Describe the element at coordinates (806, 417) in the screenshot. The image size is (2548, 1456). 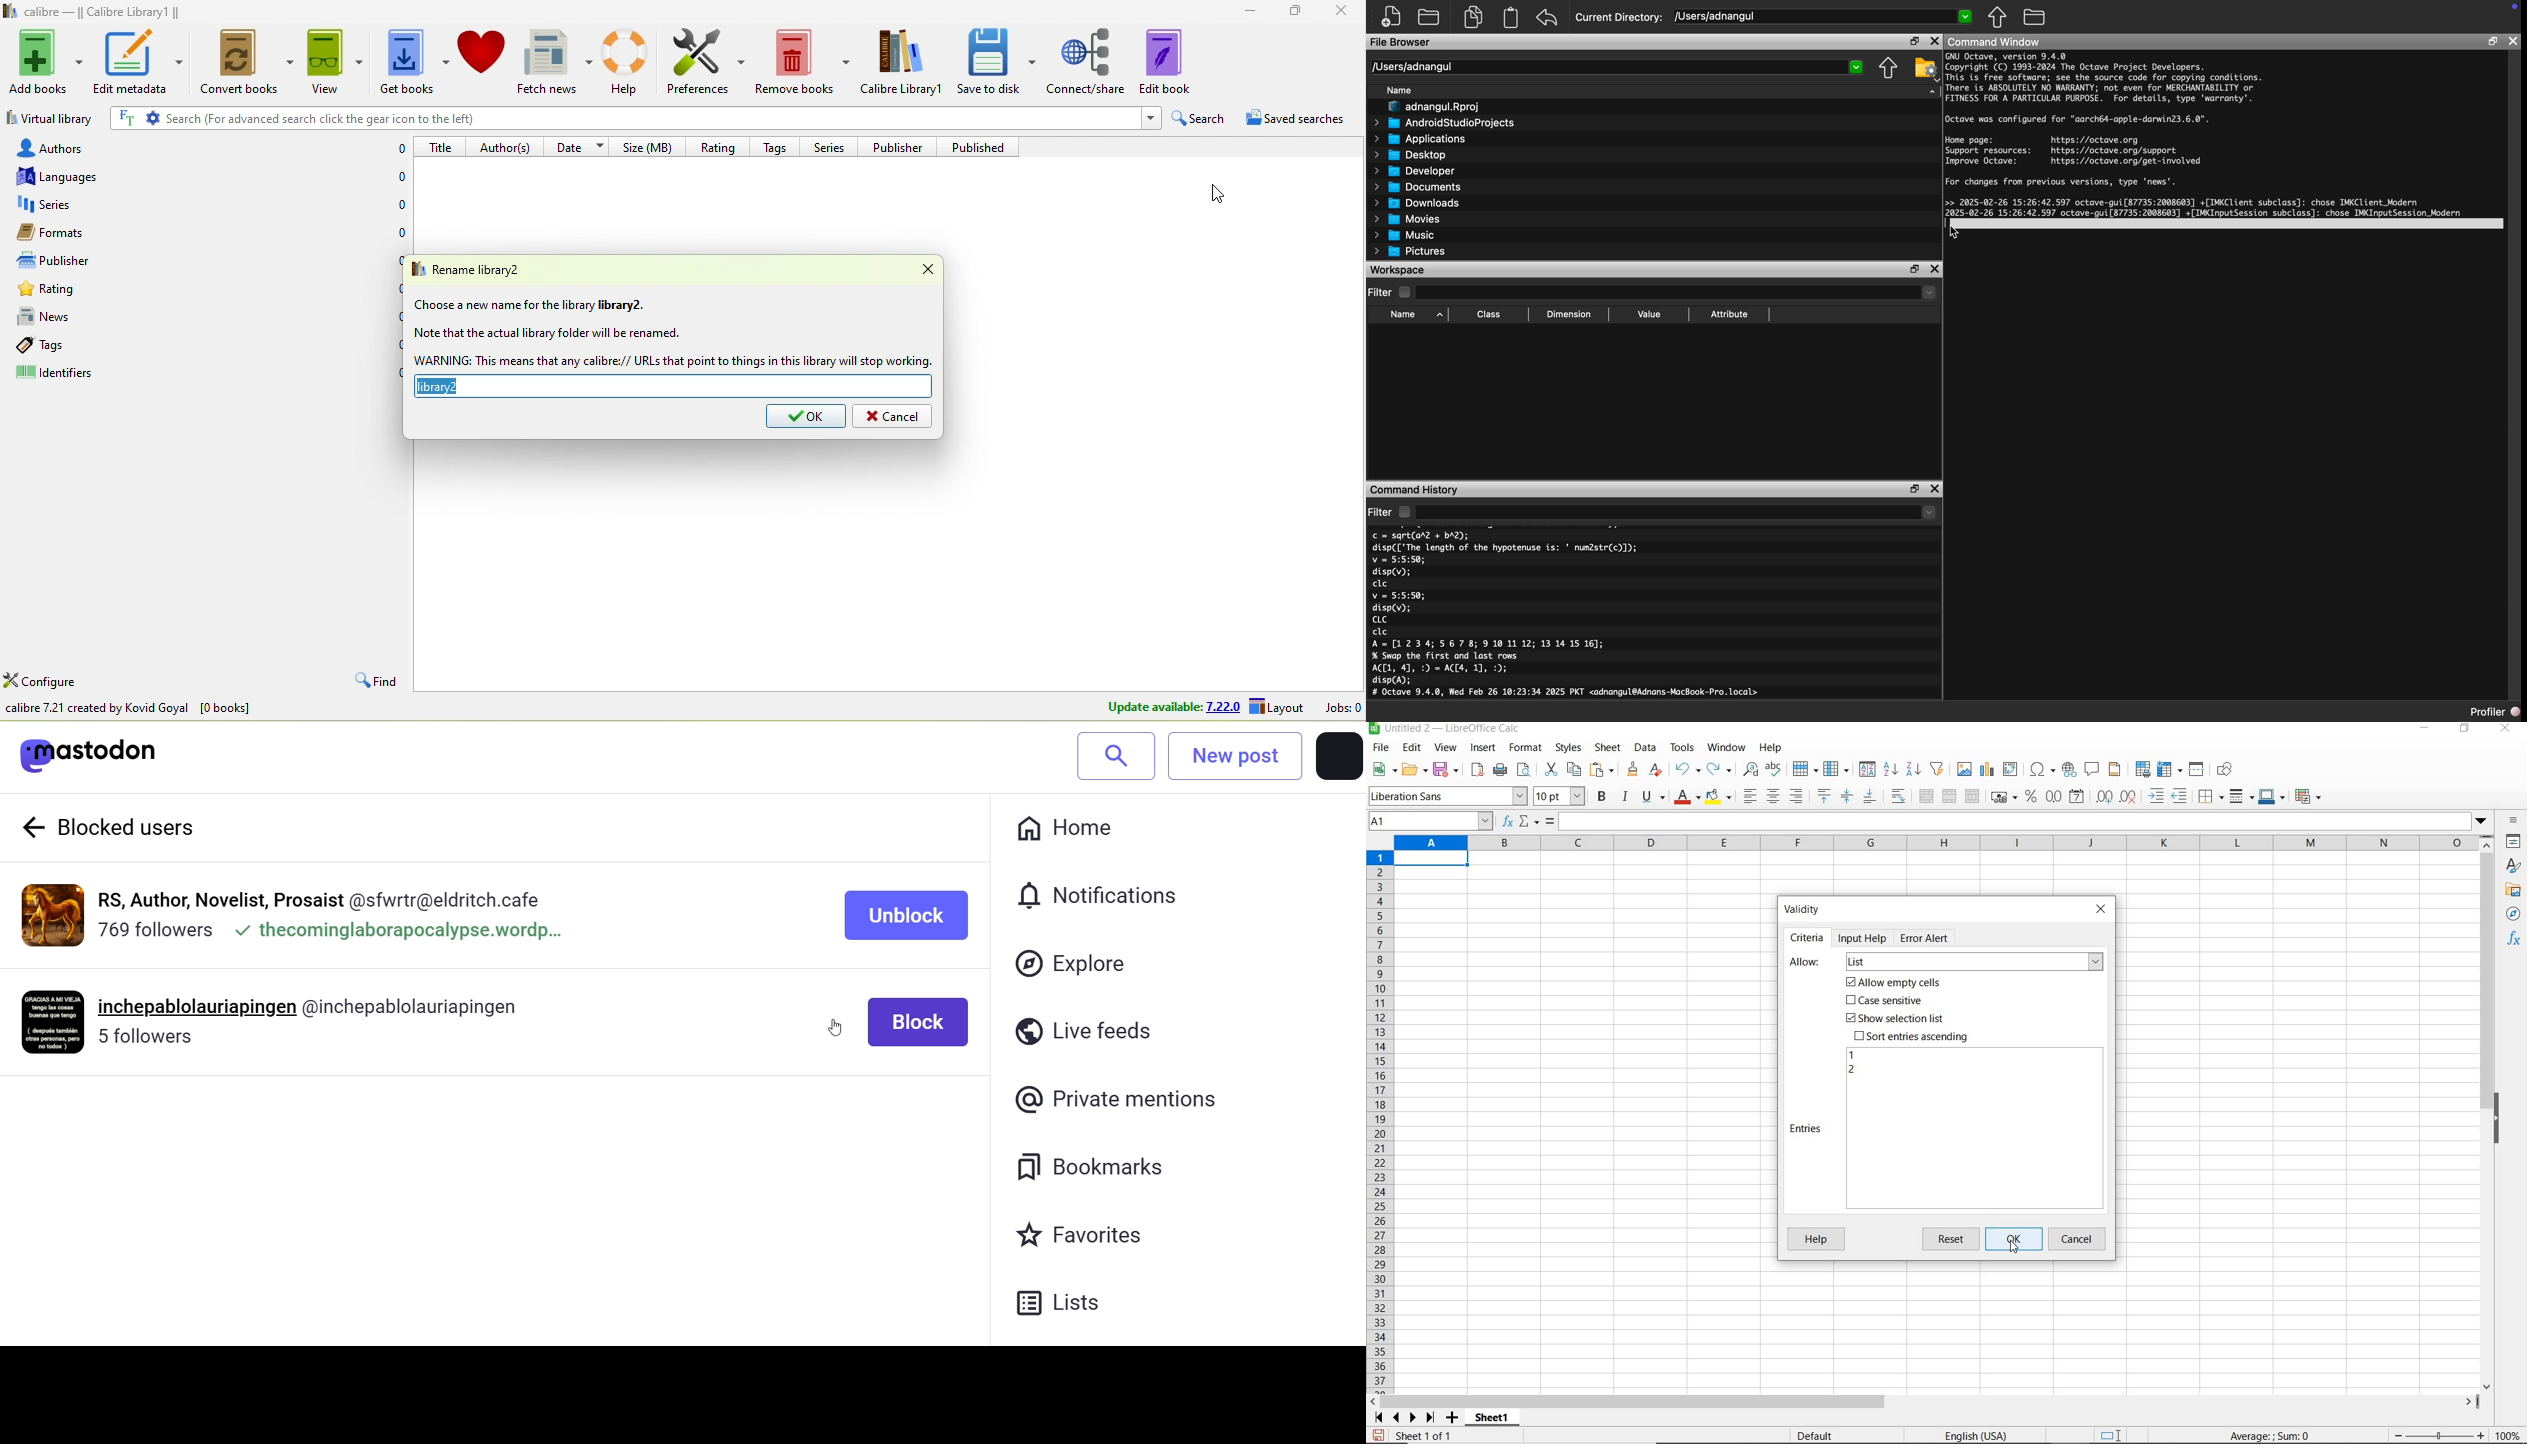
I see `ok` at that location.